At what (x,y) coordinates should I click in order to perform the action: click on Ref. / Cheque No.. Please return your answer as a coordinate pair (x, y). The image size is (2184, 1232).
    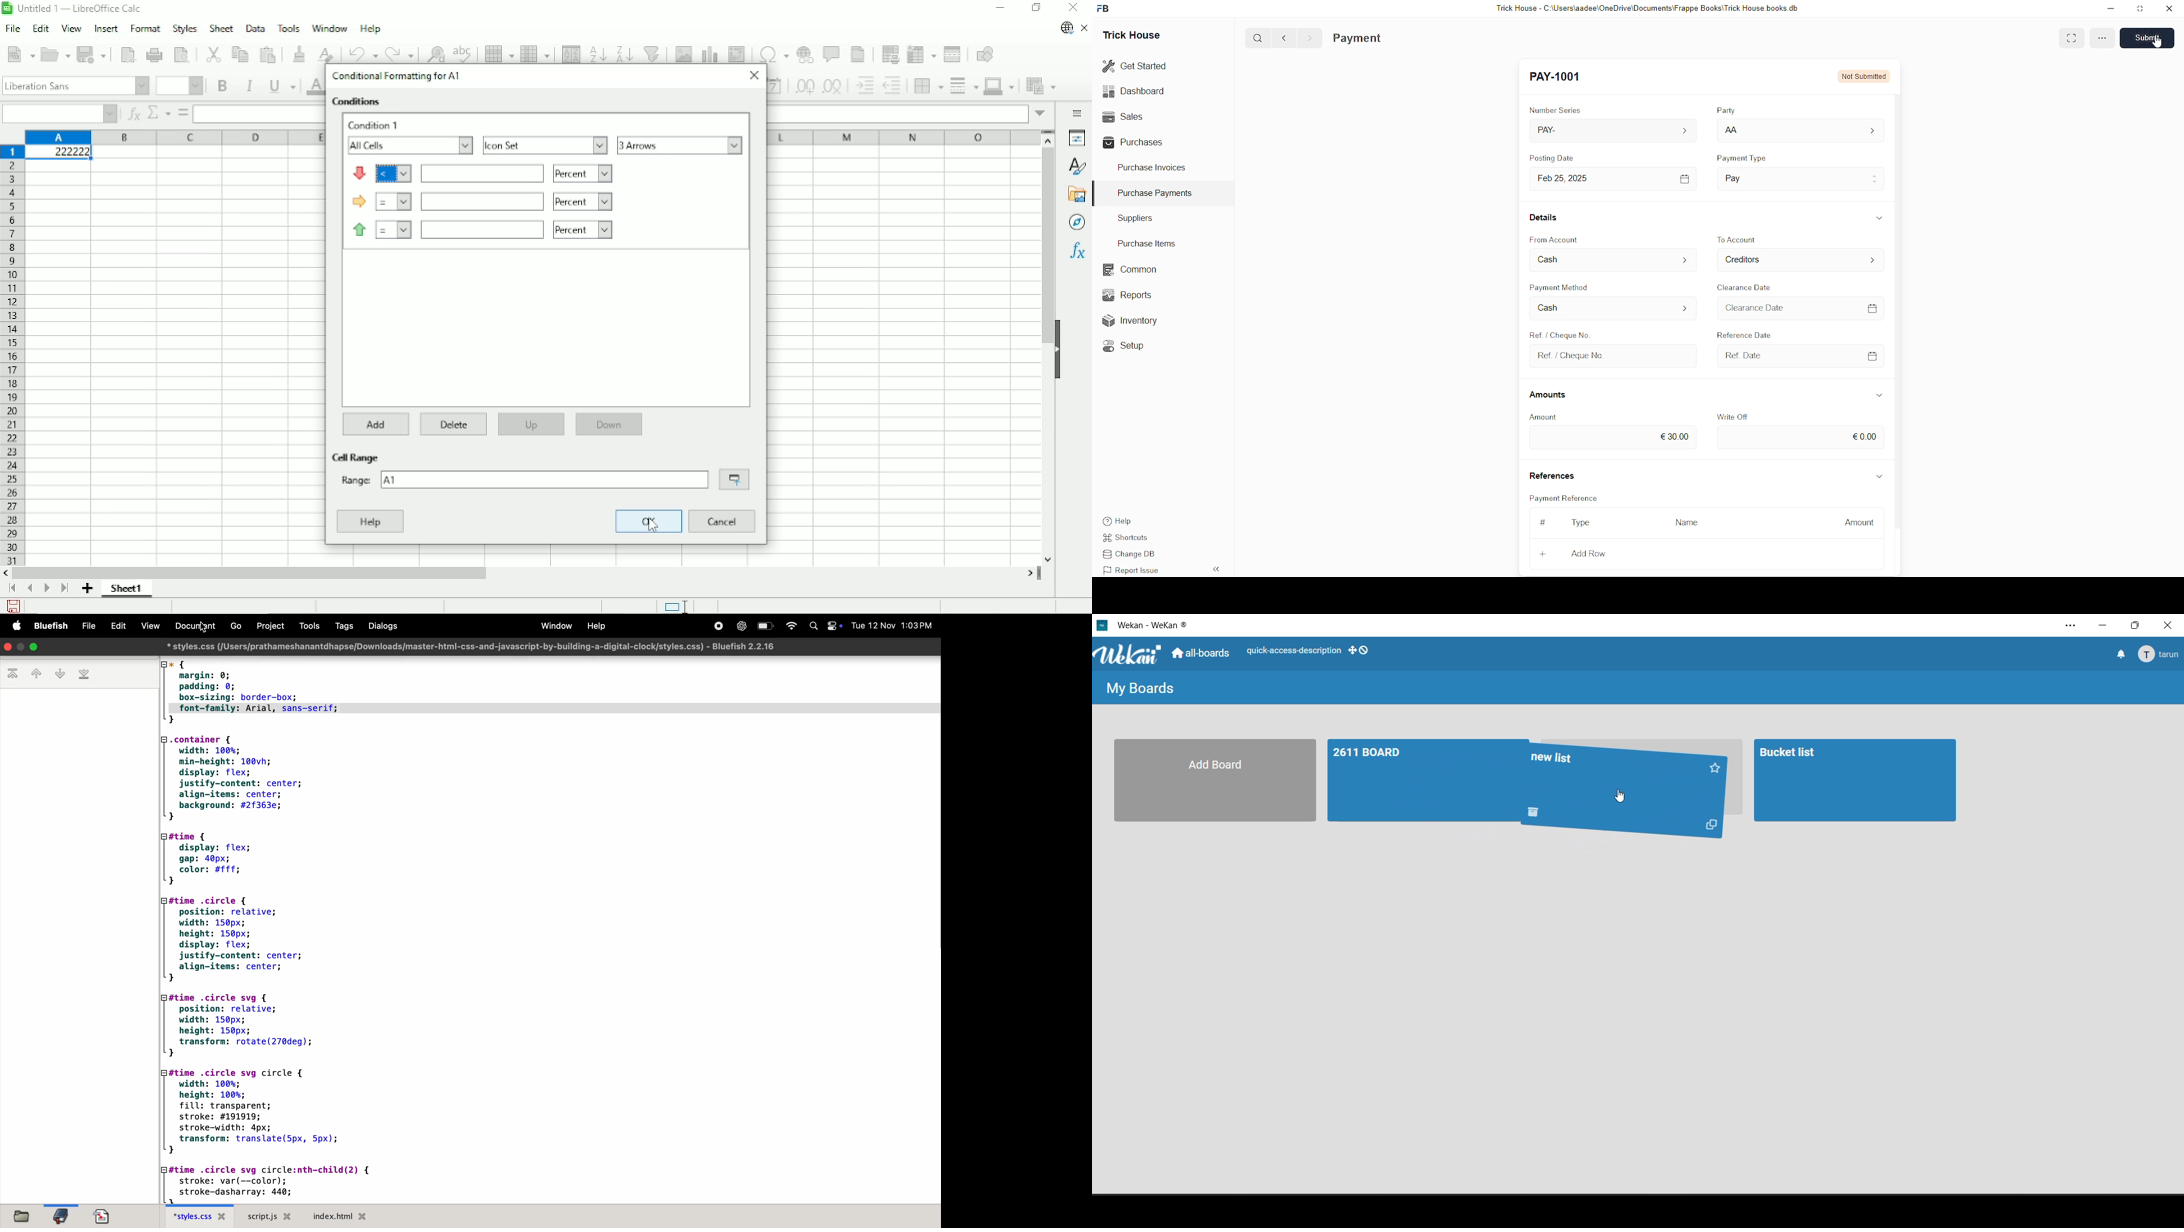
    Looking at the image, I should click on (1582, 357).